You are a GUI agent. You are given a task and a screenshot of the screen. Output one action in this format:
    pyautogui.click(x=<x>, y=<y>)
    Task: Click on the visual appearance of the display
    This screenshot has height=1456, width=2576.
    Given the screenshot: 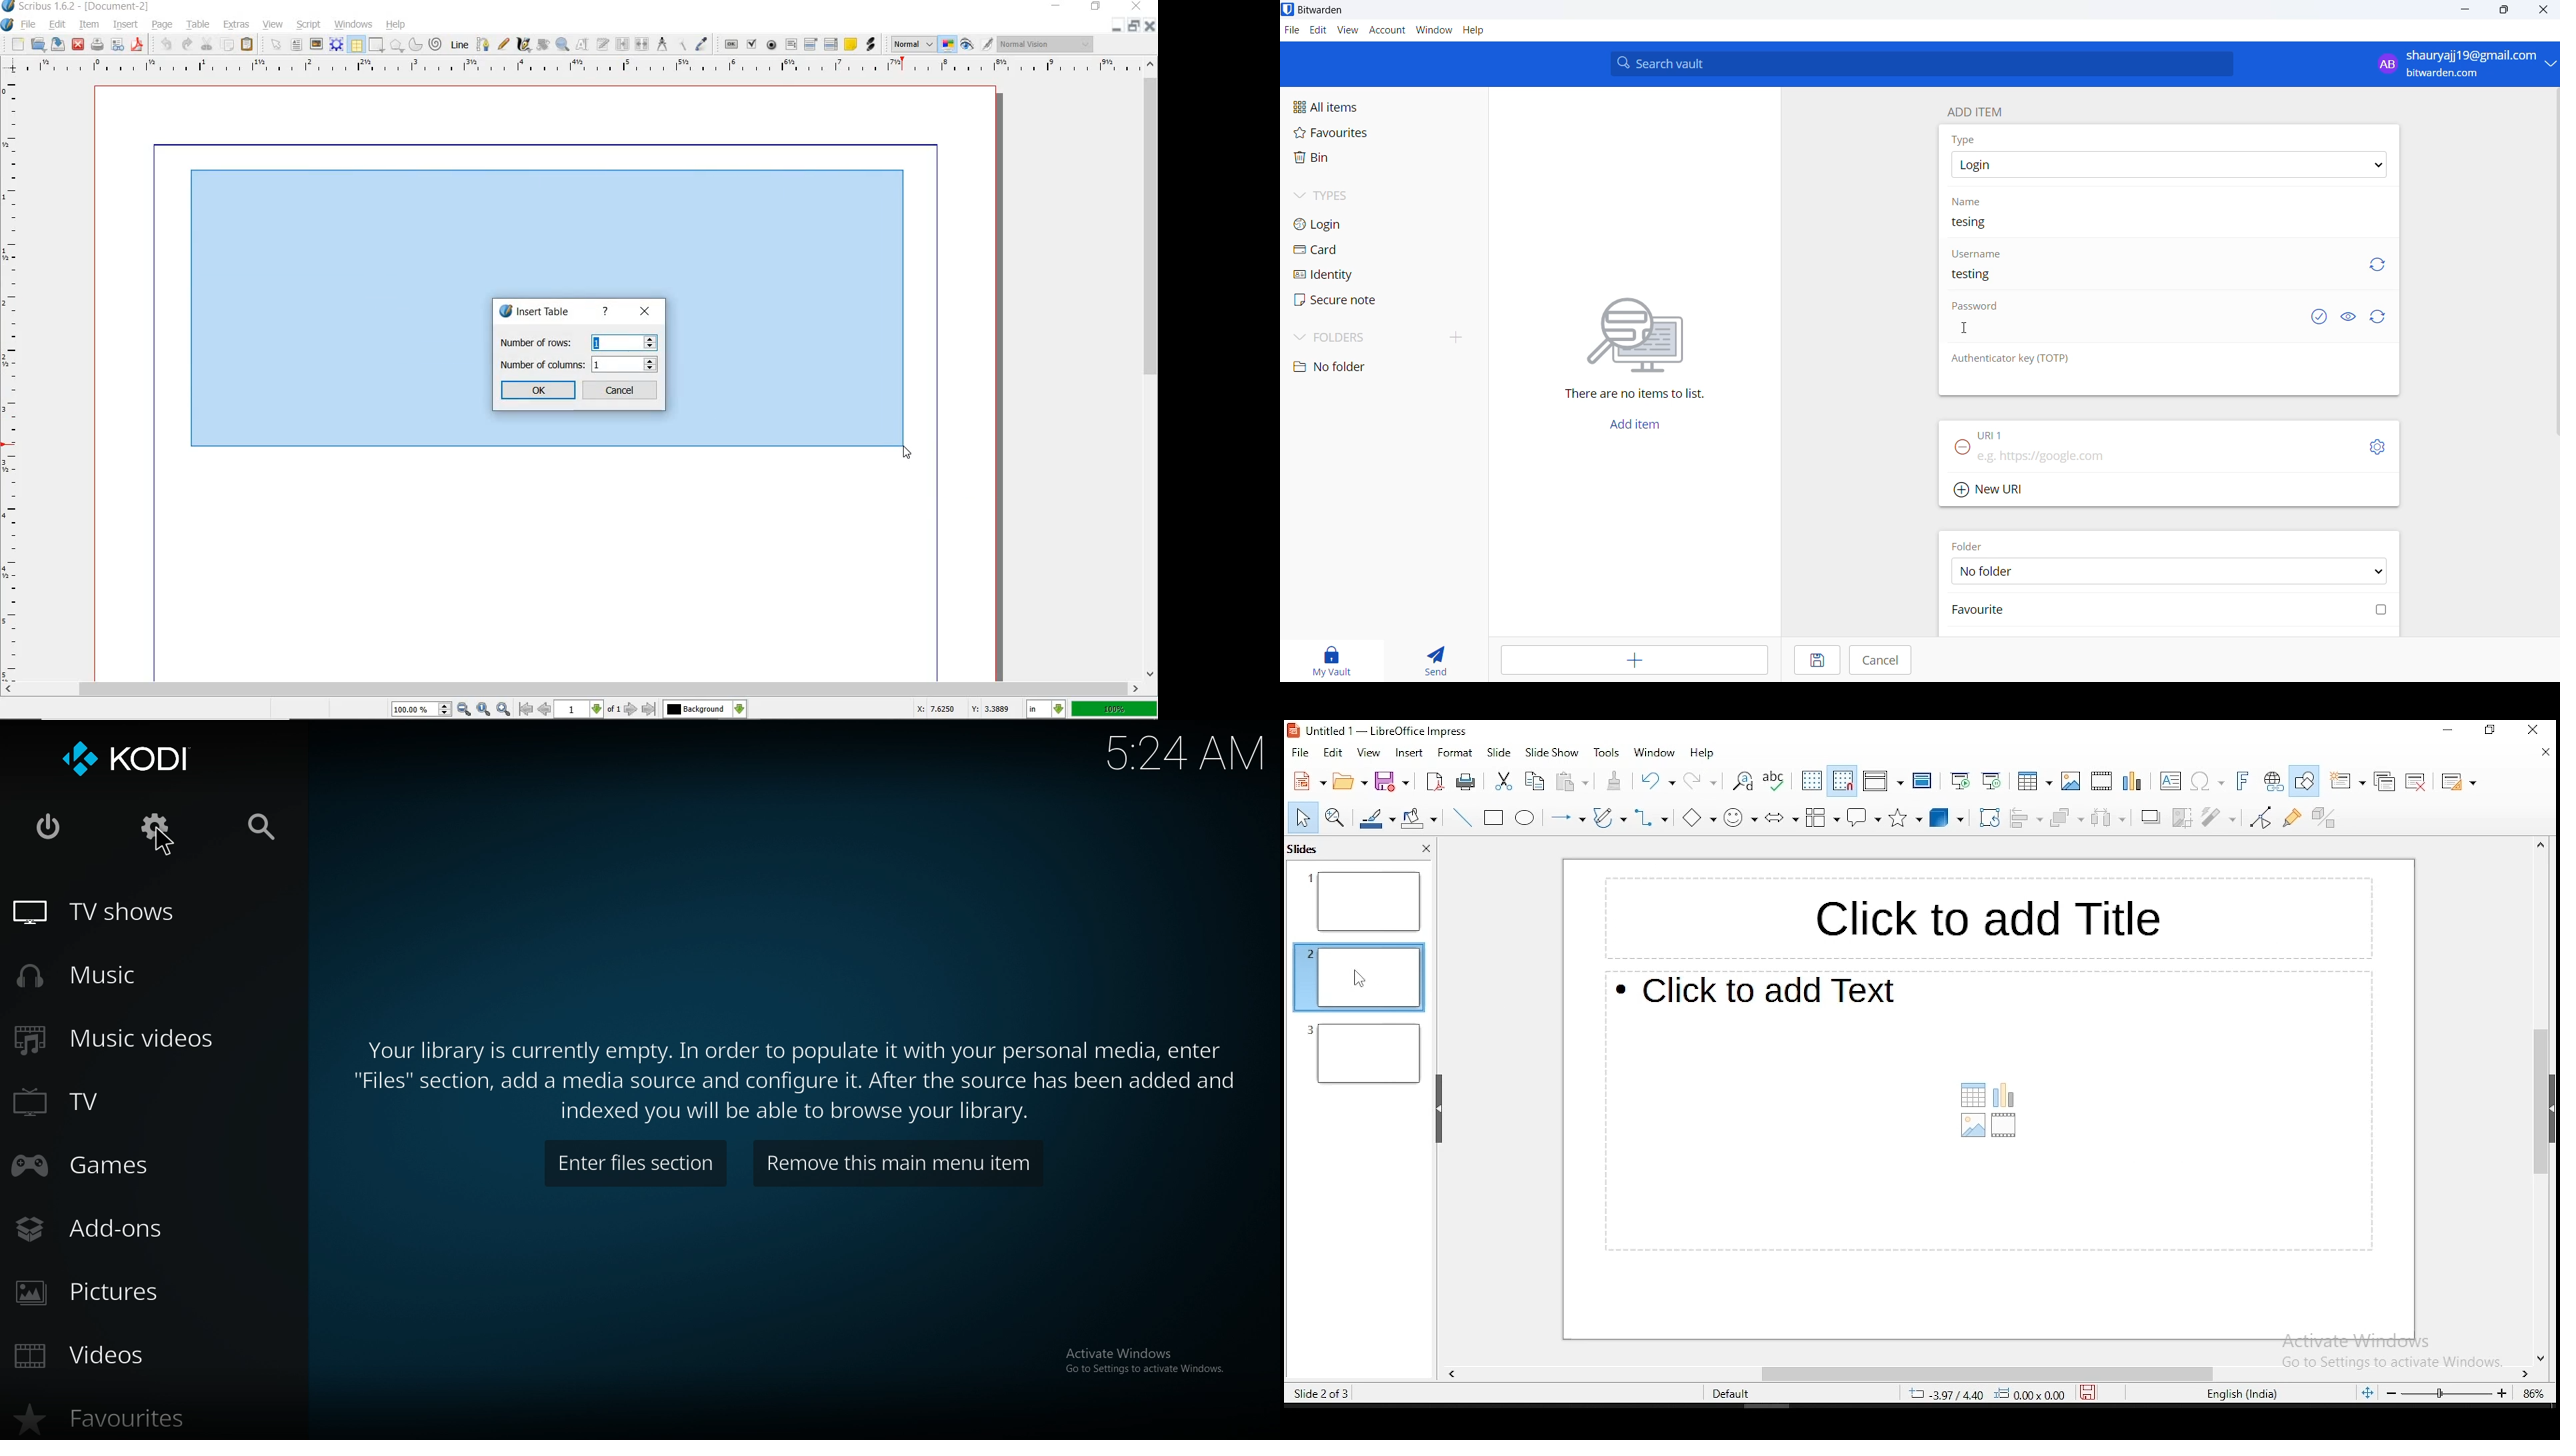 What is the action you would take?
    pyautogui.click(x=1048, y=43)
    